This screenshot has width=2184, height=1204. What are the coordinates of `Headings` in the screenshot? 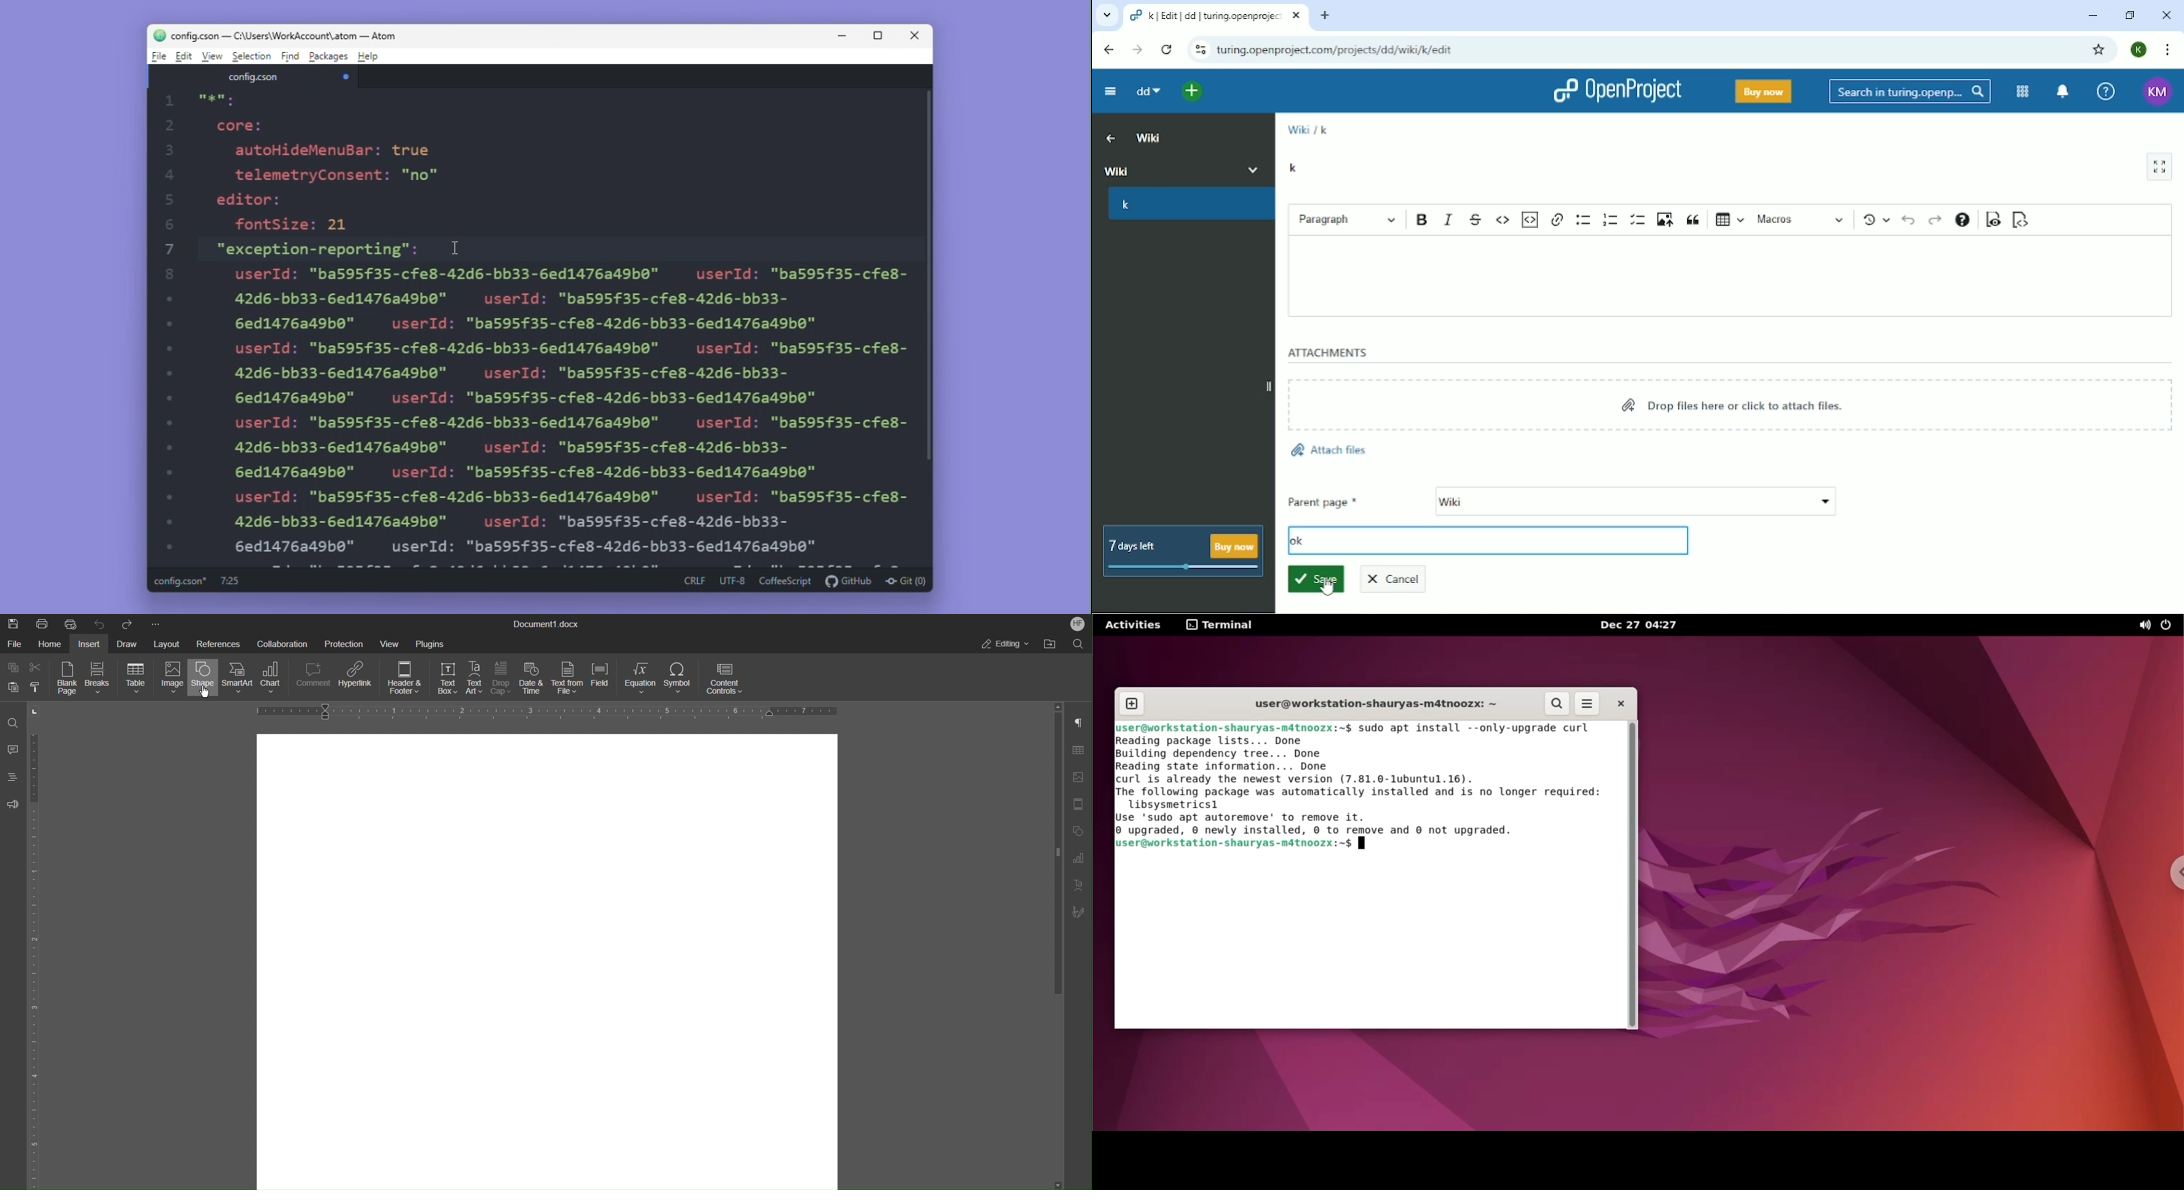 It's located at (14, 780).